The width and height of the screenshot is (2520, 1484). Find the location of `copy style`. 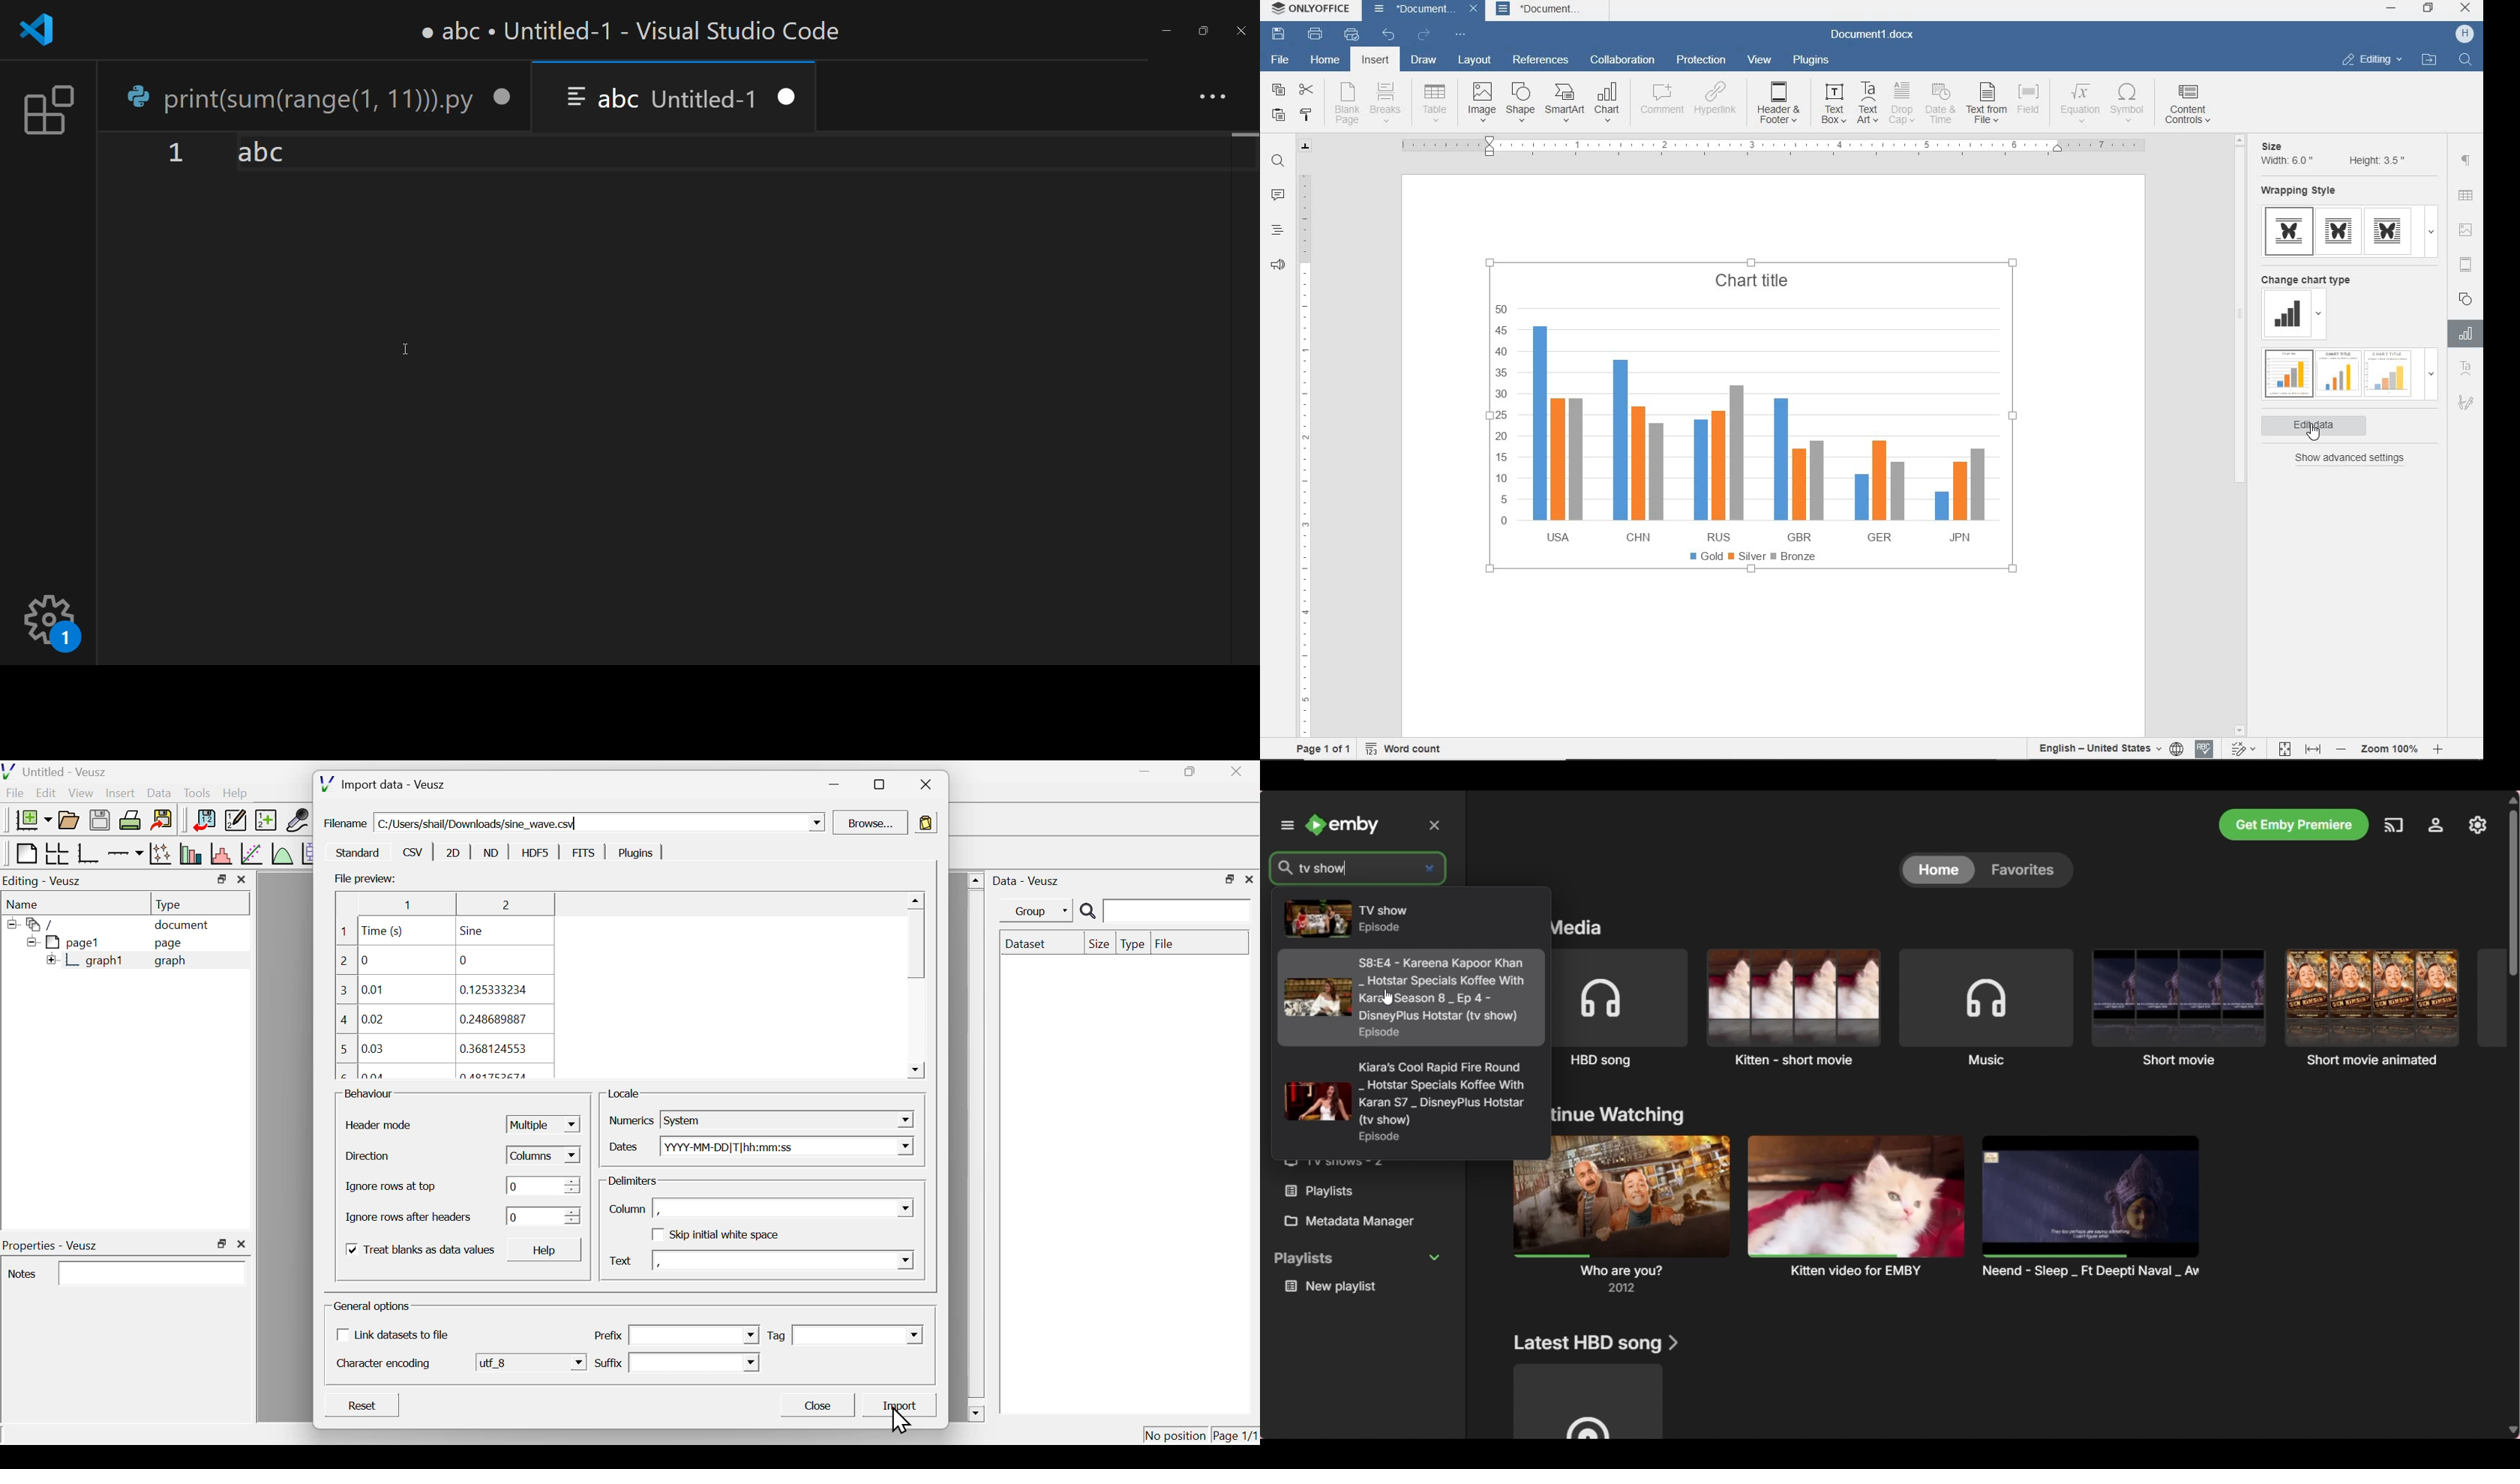

copy style is located at coordinates (1307, 114).